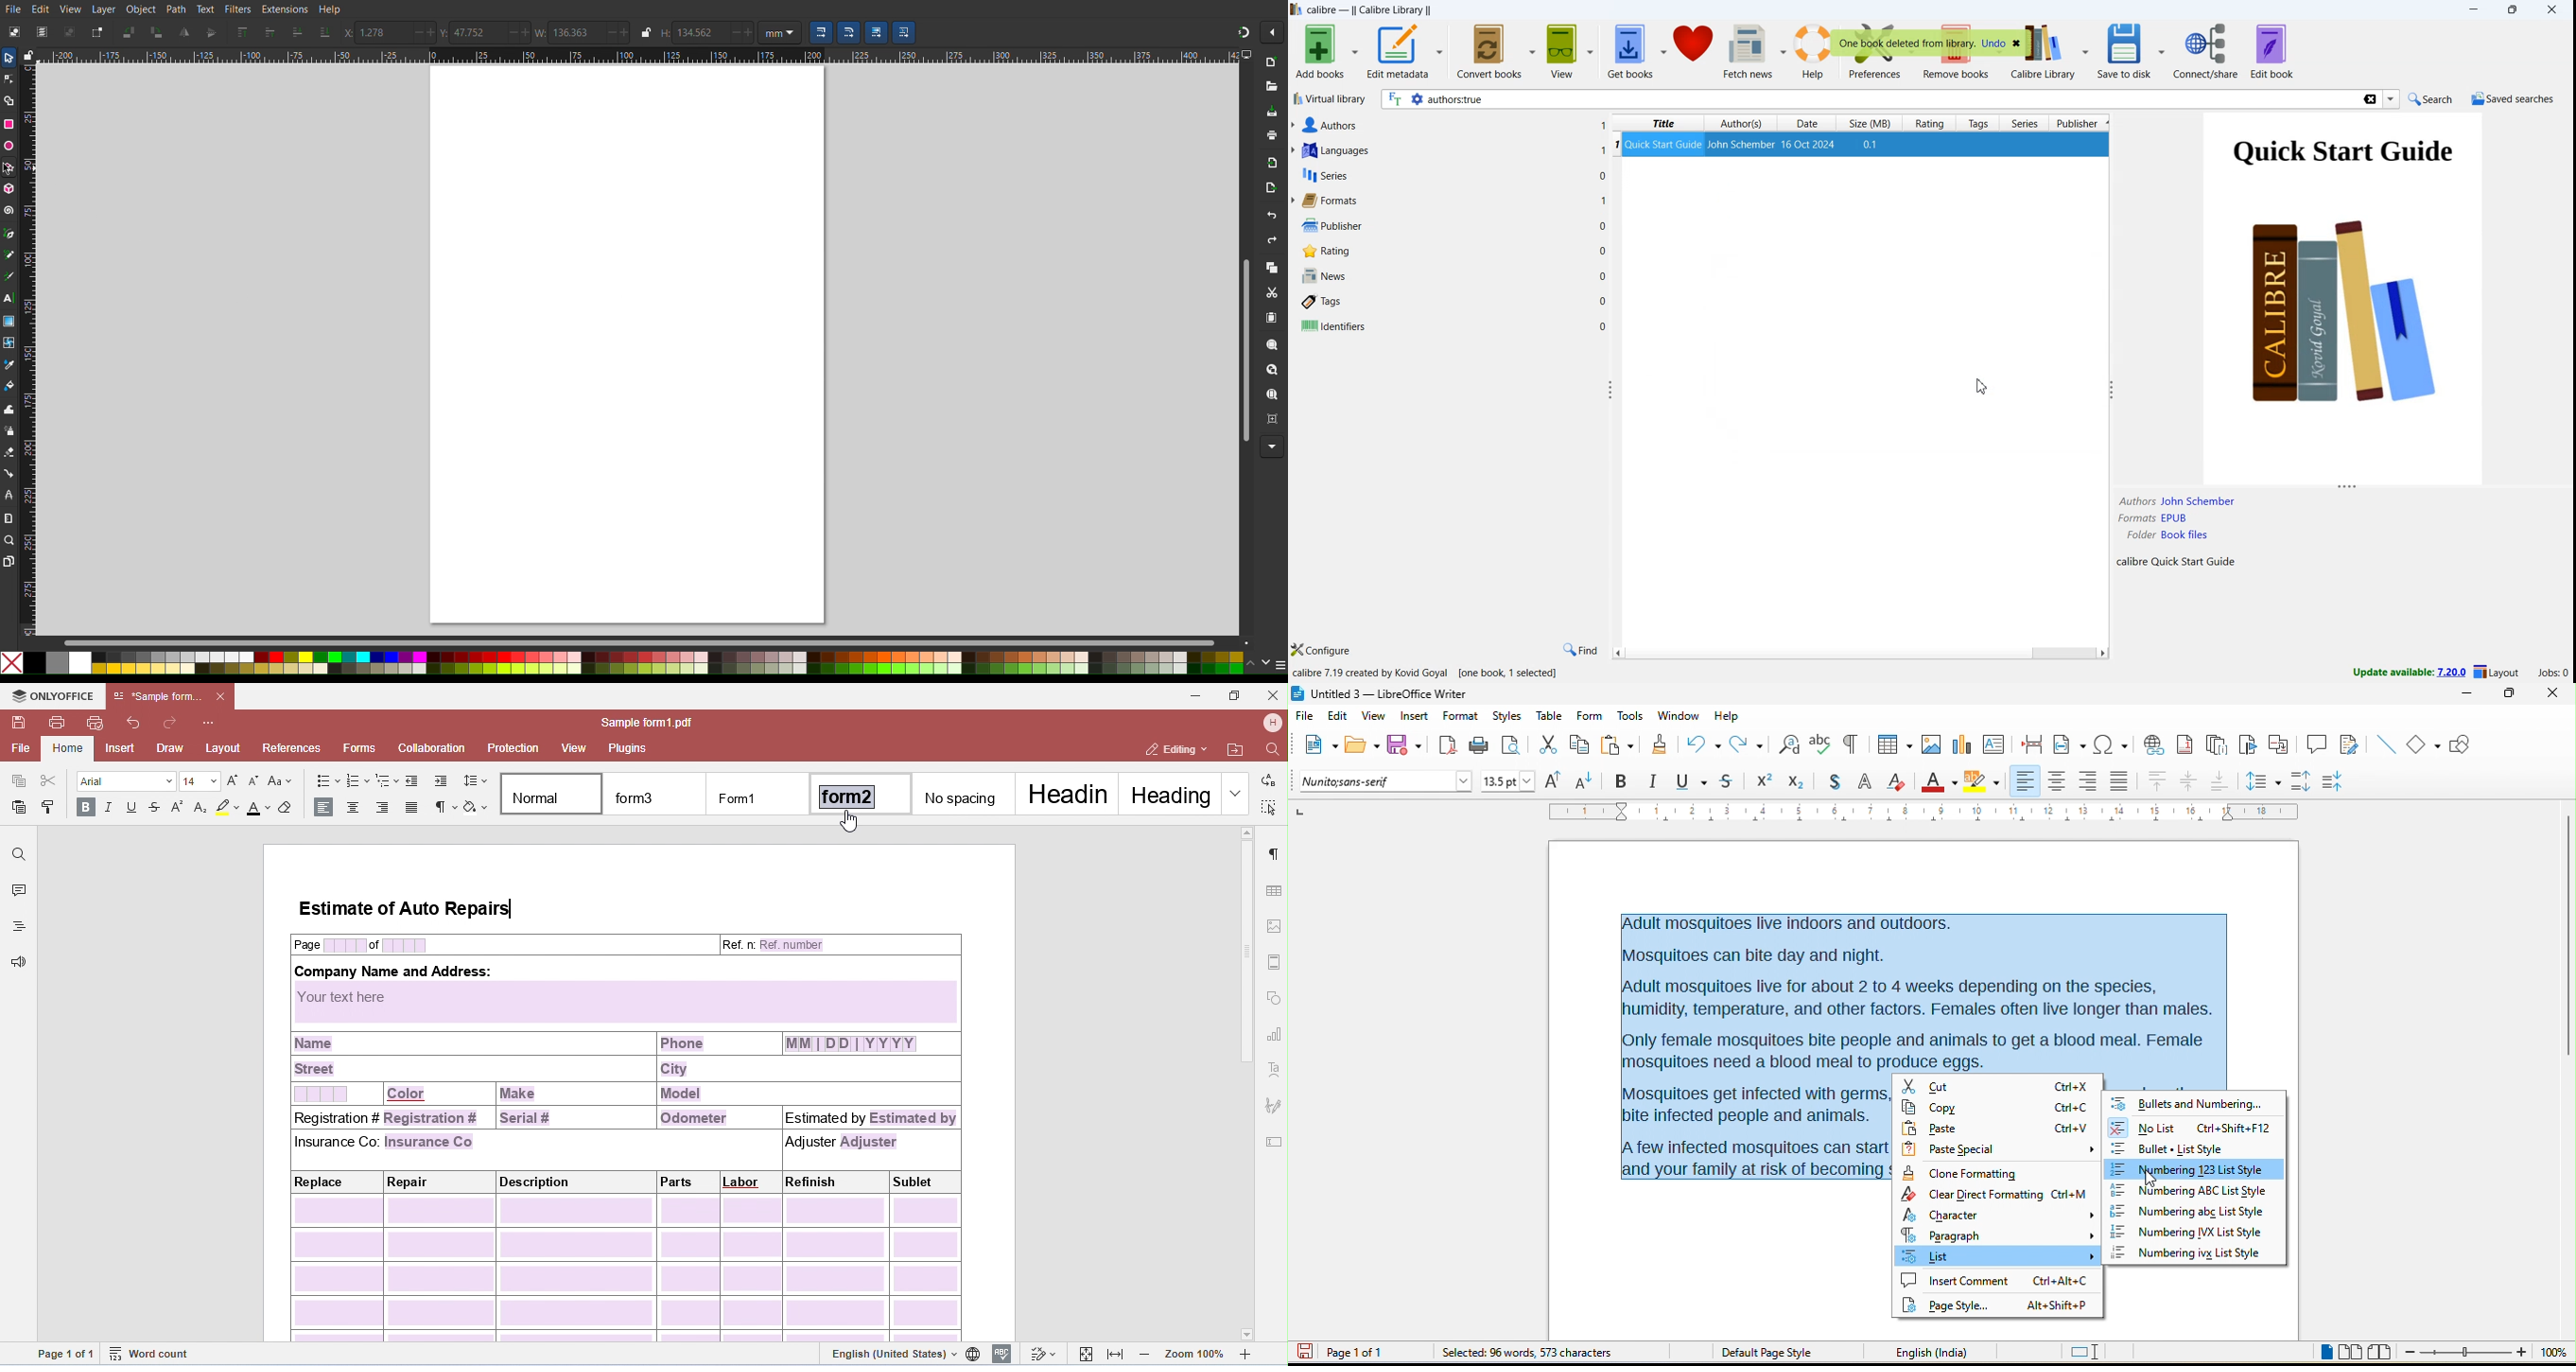 The image size is (2576, 1372). What do you see at coordinates (1582, 744) in the screenshot?
I see `copy` at bounding box center [1582, 744].